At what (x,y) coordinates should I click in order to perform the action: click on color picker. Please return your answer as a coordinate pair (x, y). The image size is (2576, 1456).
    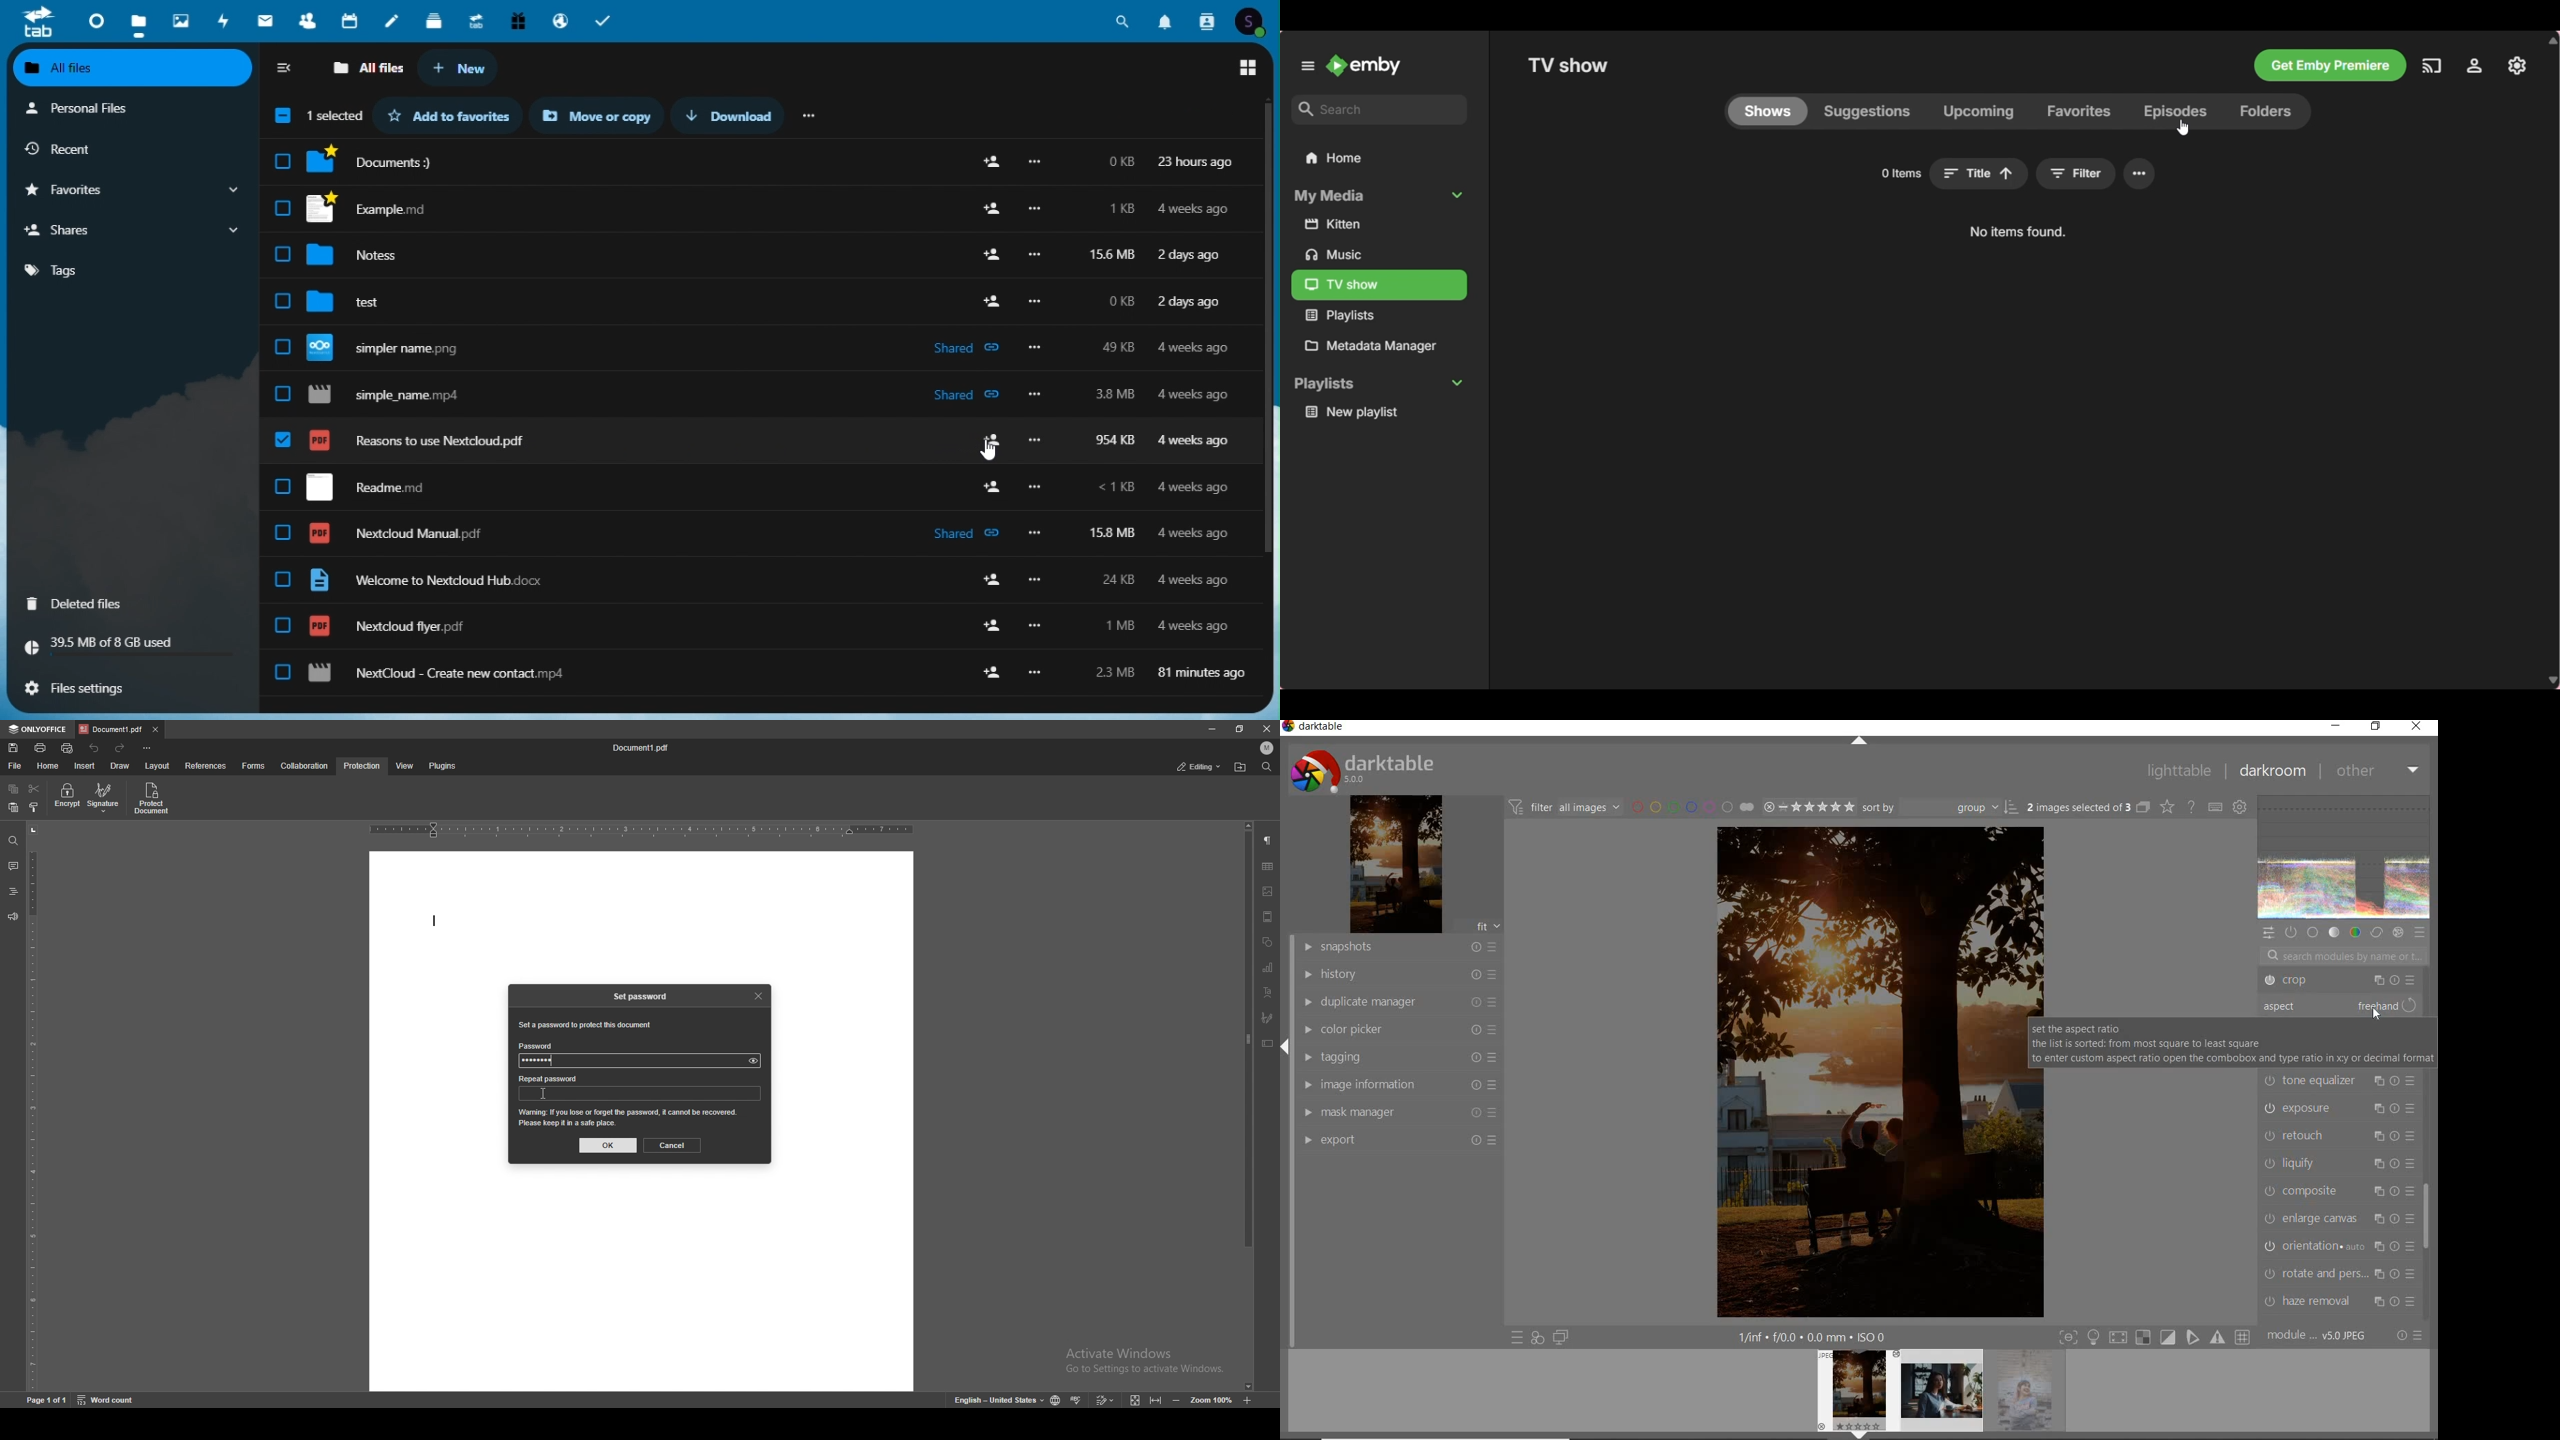
    Looking at the image, I should click on (1398, 1030).